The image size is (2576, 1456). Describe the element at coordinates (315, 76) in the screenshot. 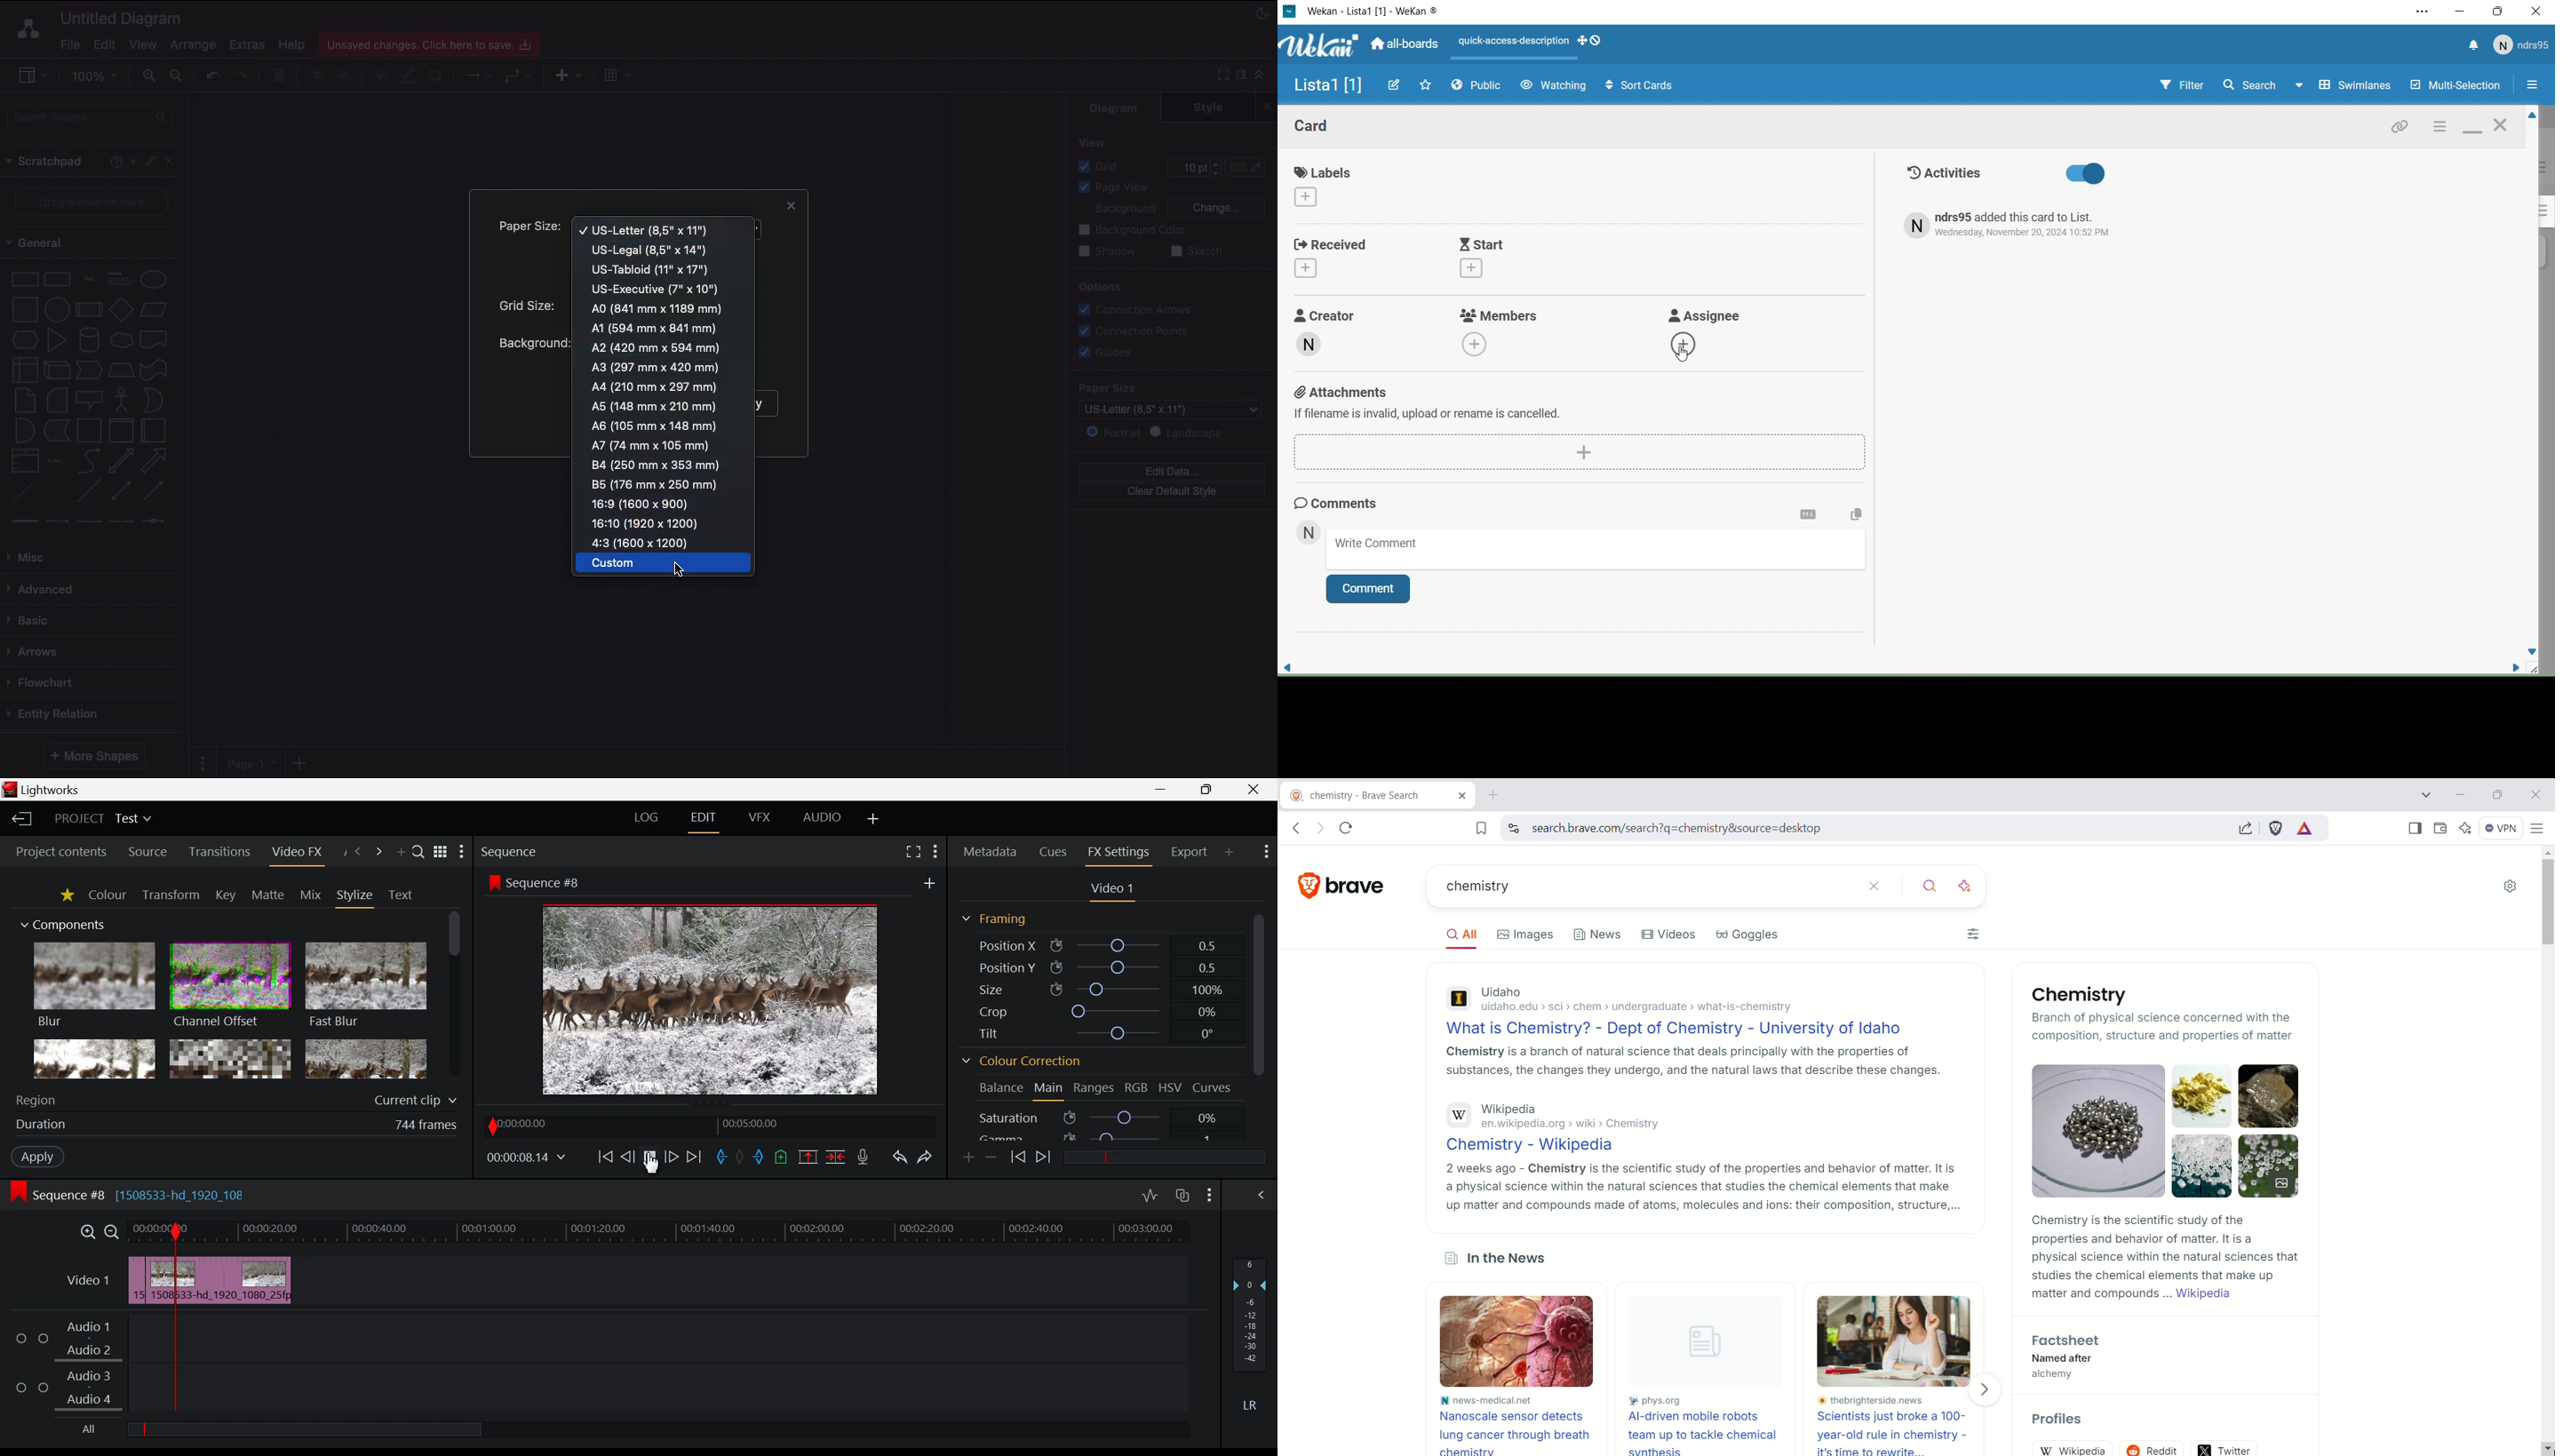

I see `To front` at that location.